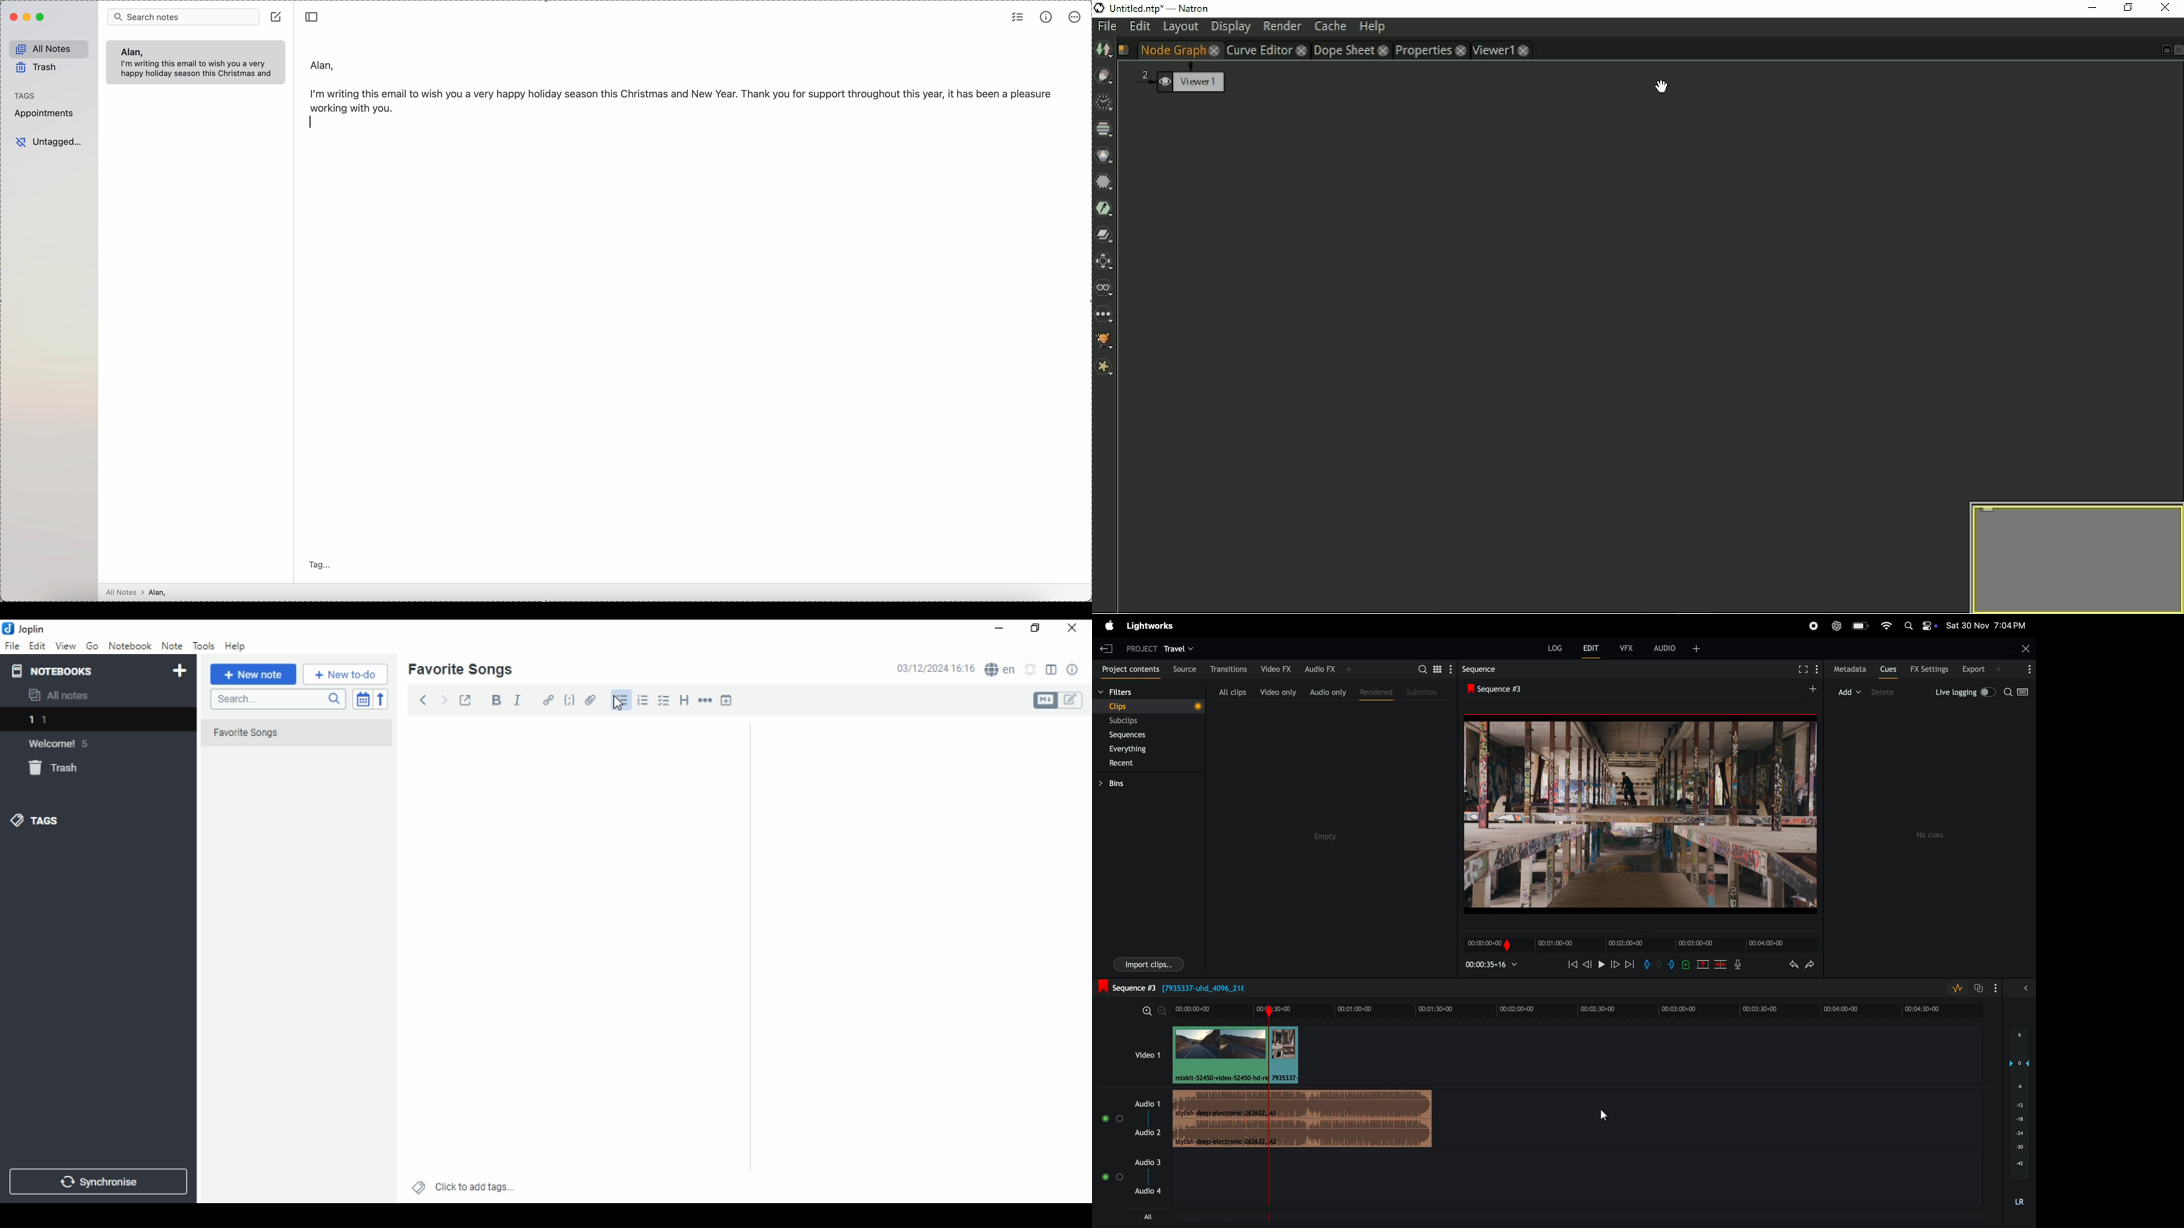 This screenshot has width=2184, height=1232. I want to click on notebook: welcome, so click(62, 743).